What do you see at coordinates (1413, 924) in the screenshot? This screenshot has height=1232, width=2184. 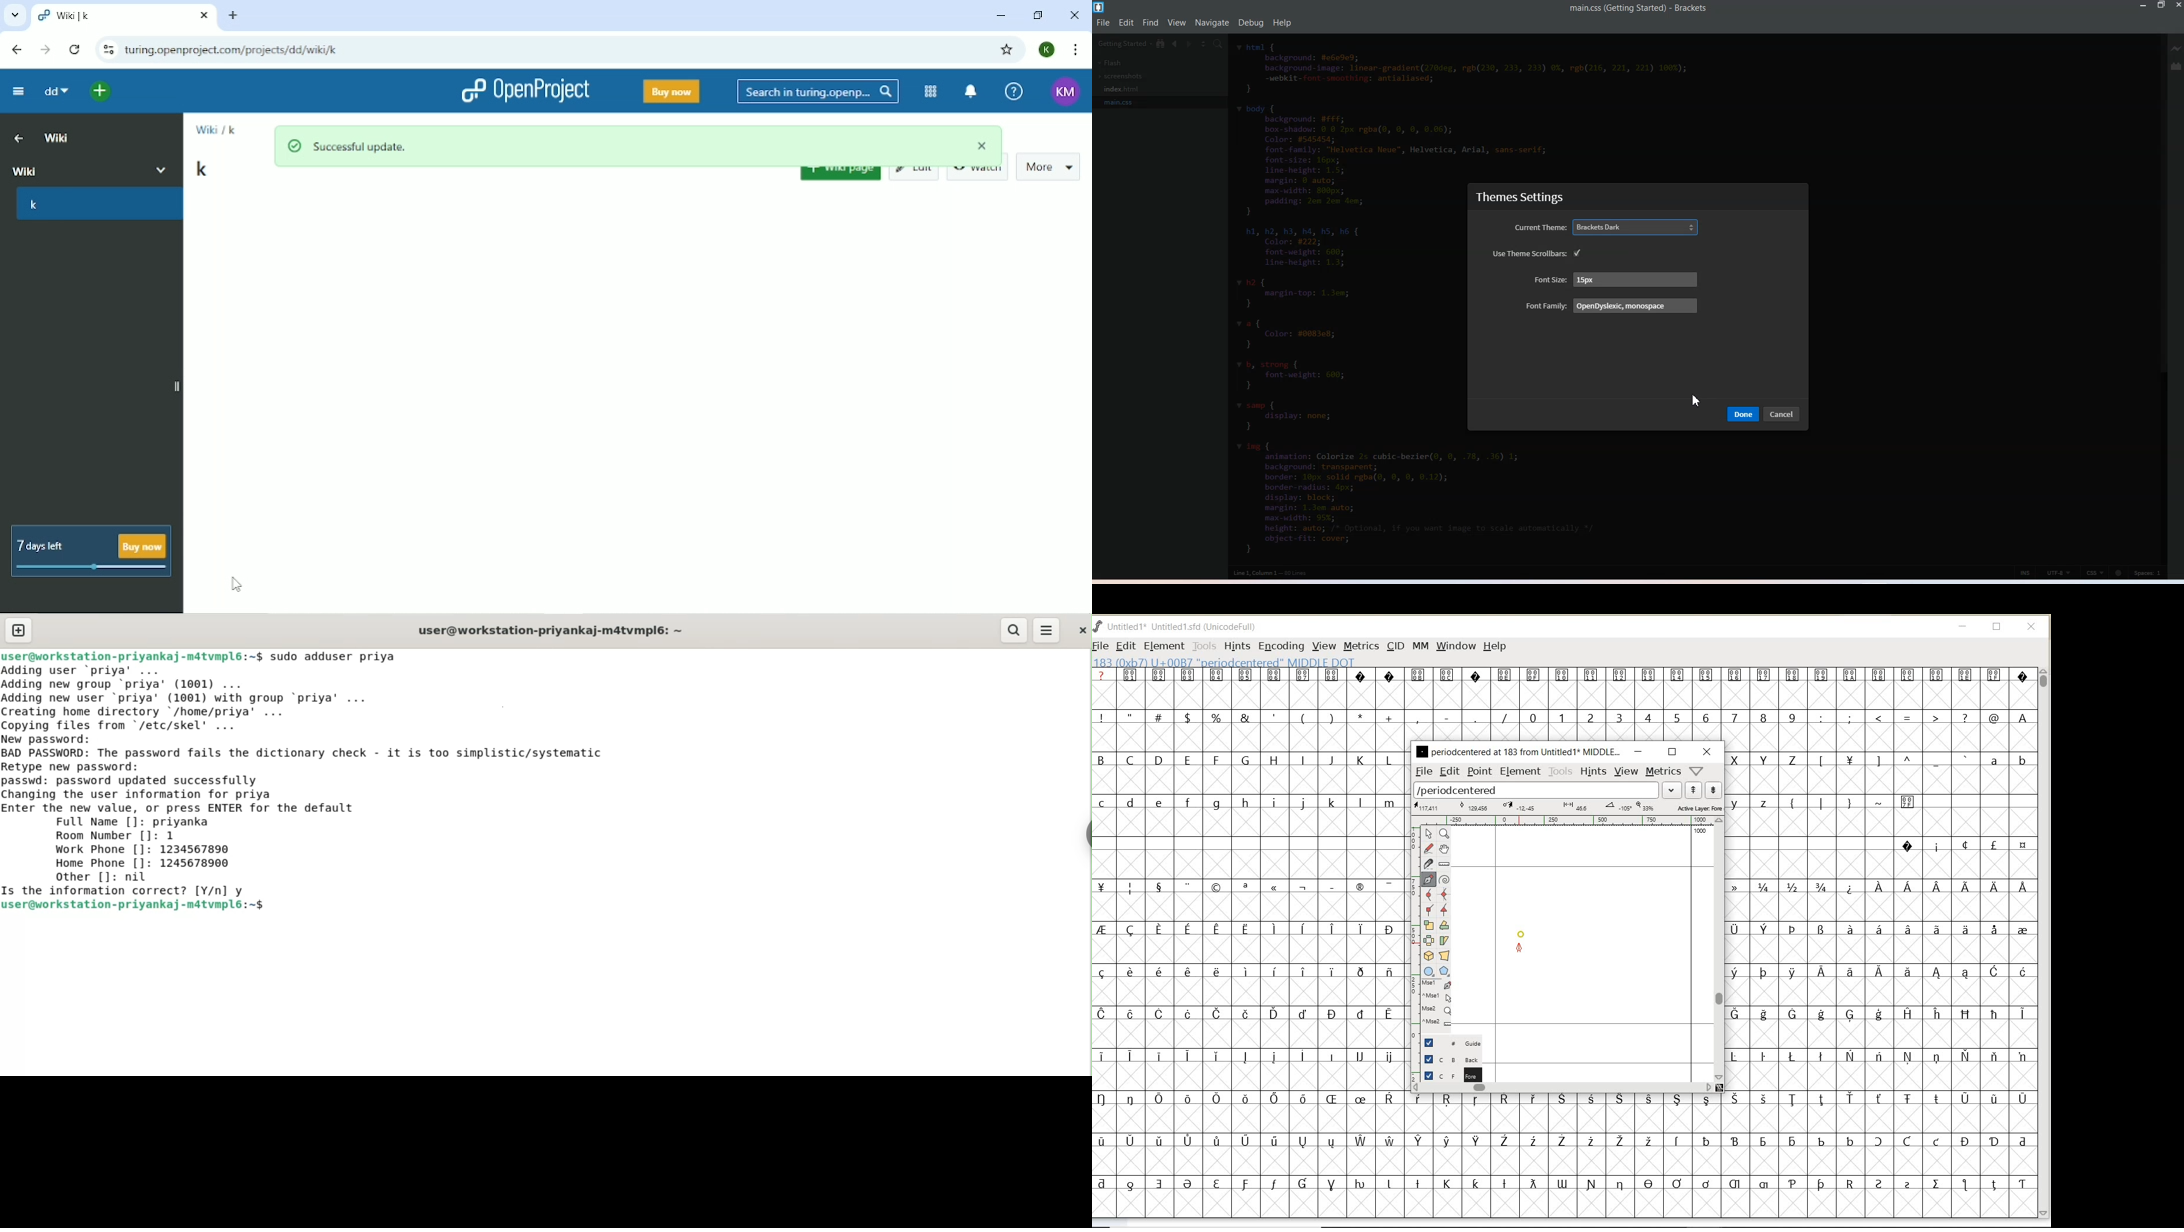 I see `scale` at bounding box center [1413, 924].